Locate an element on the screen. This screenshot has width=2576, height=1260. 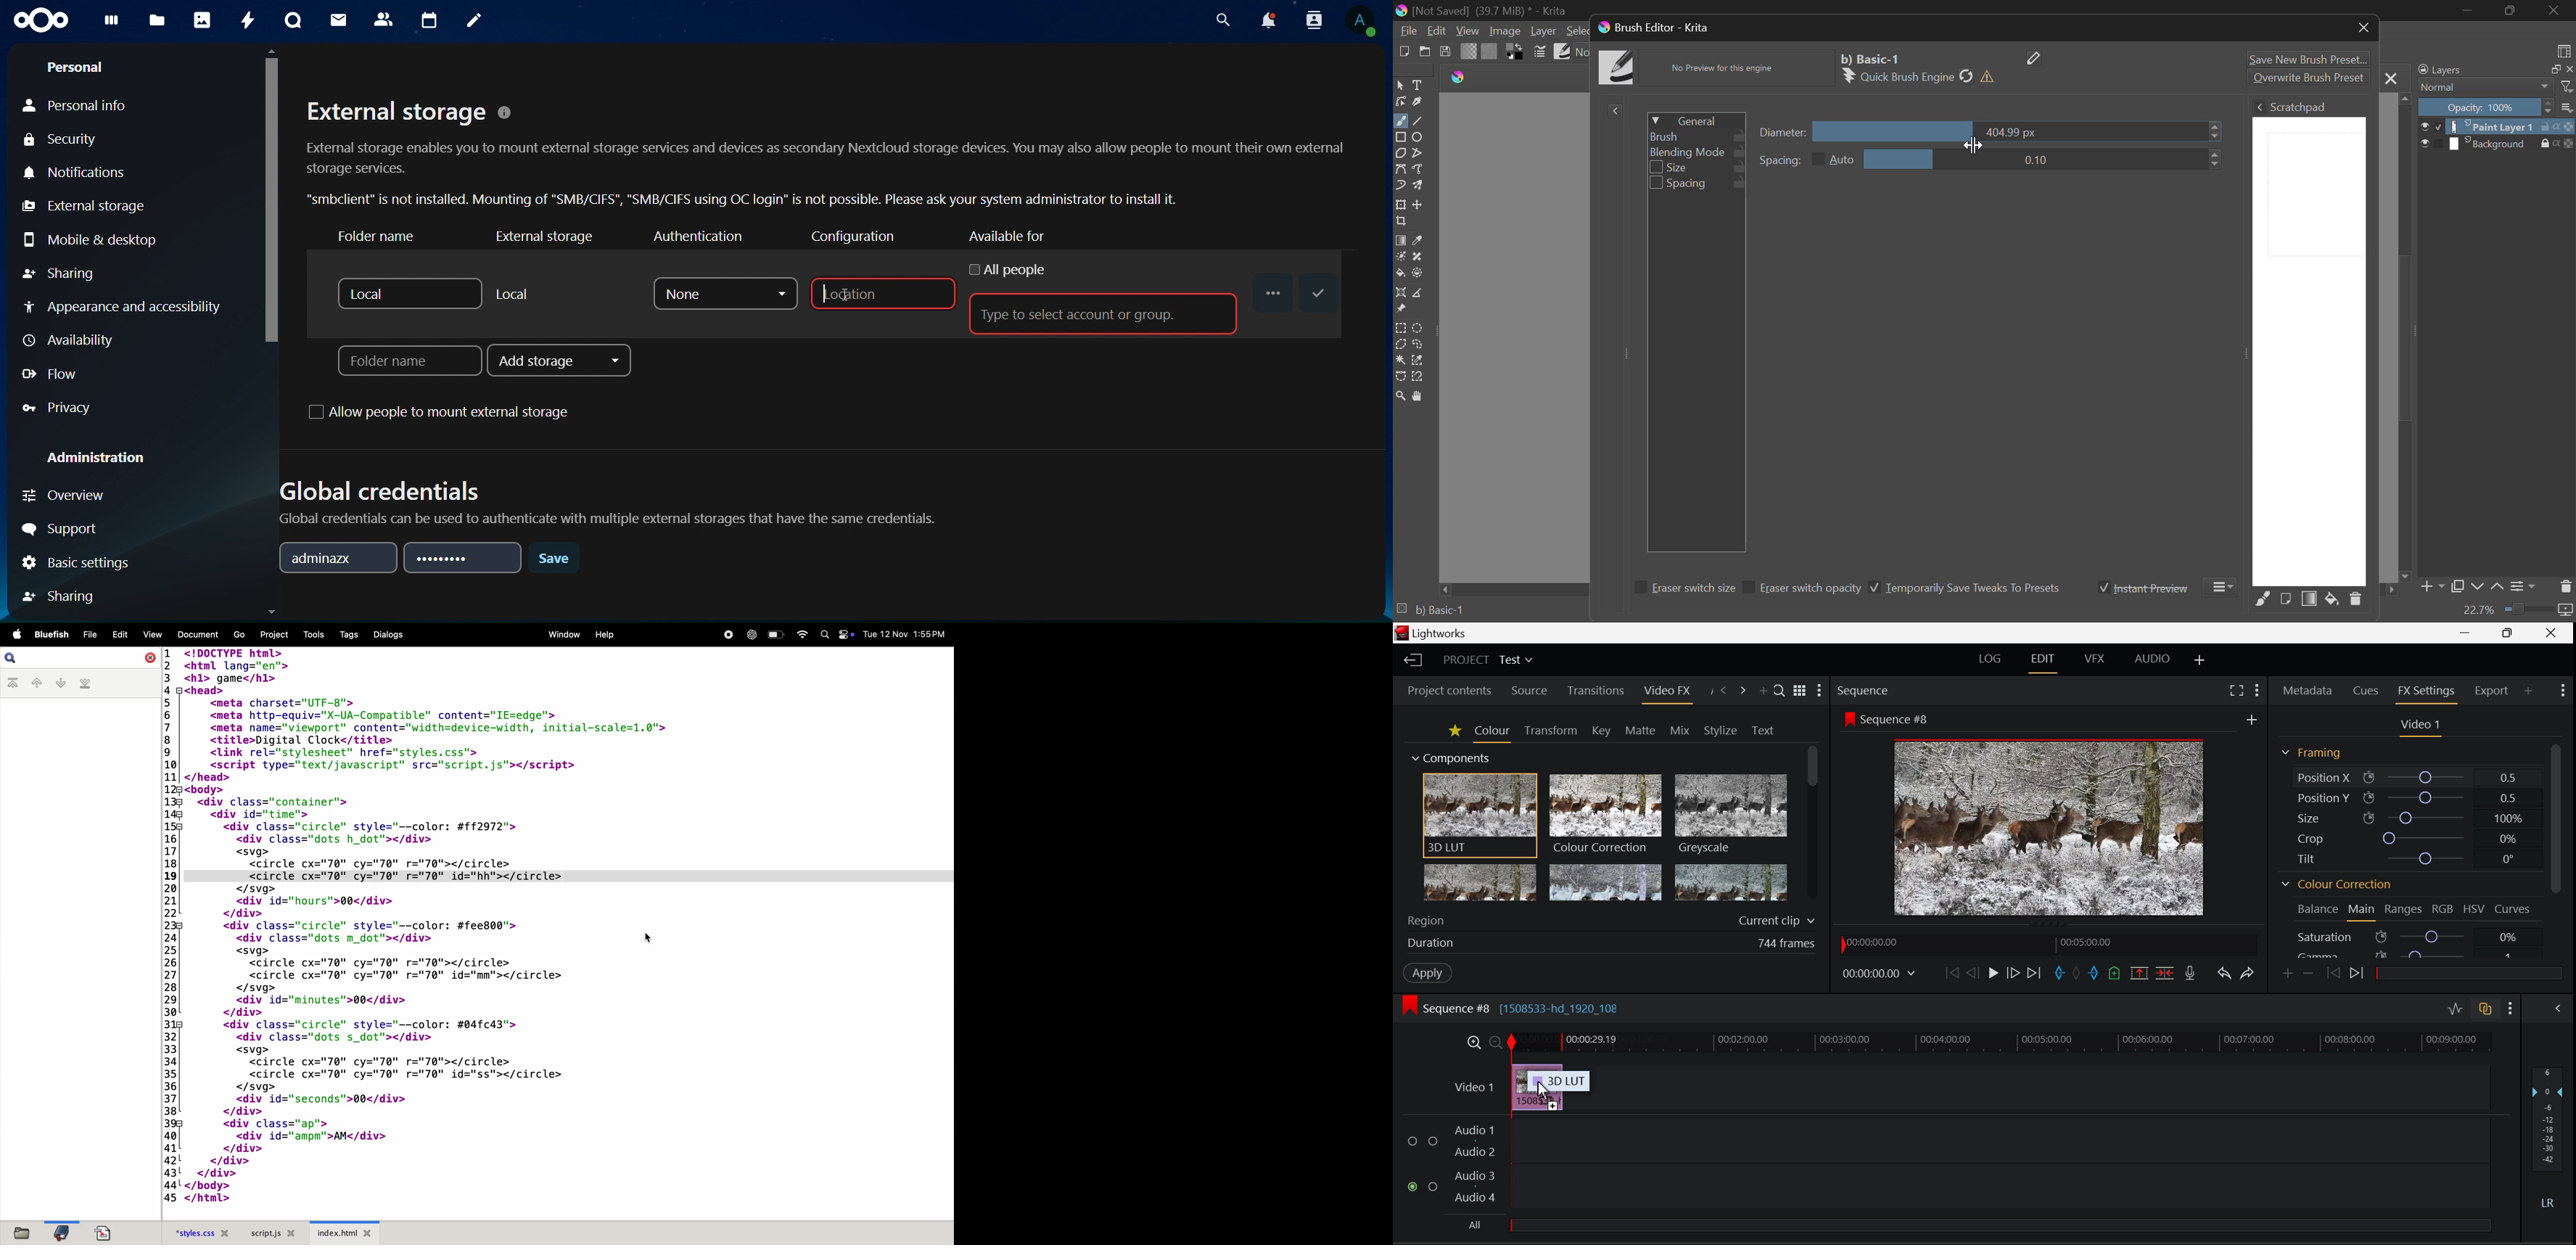
All is located at coordinates (1979, 1224).